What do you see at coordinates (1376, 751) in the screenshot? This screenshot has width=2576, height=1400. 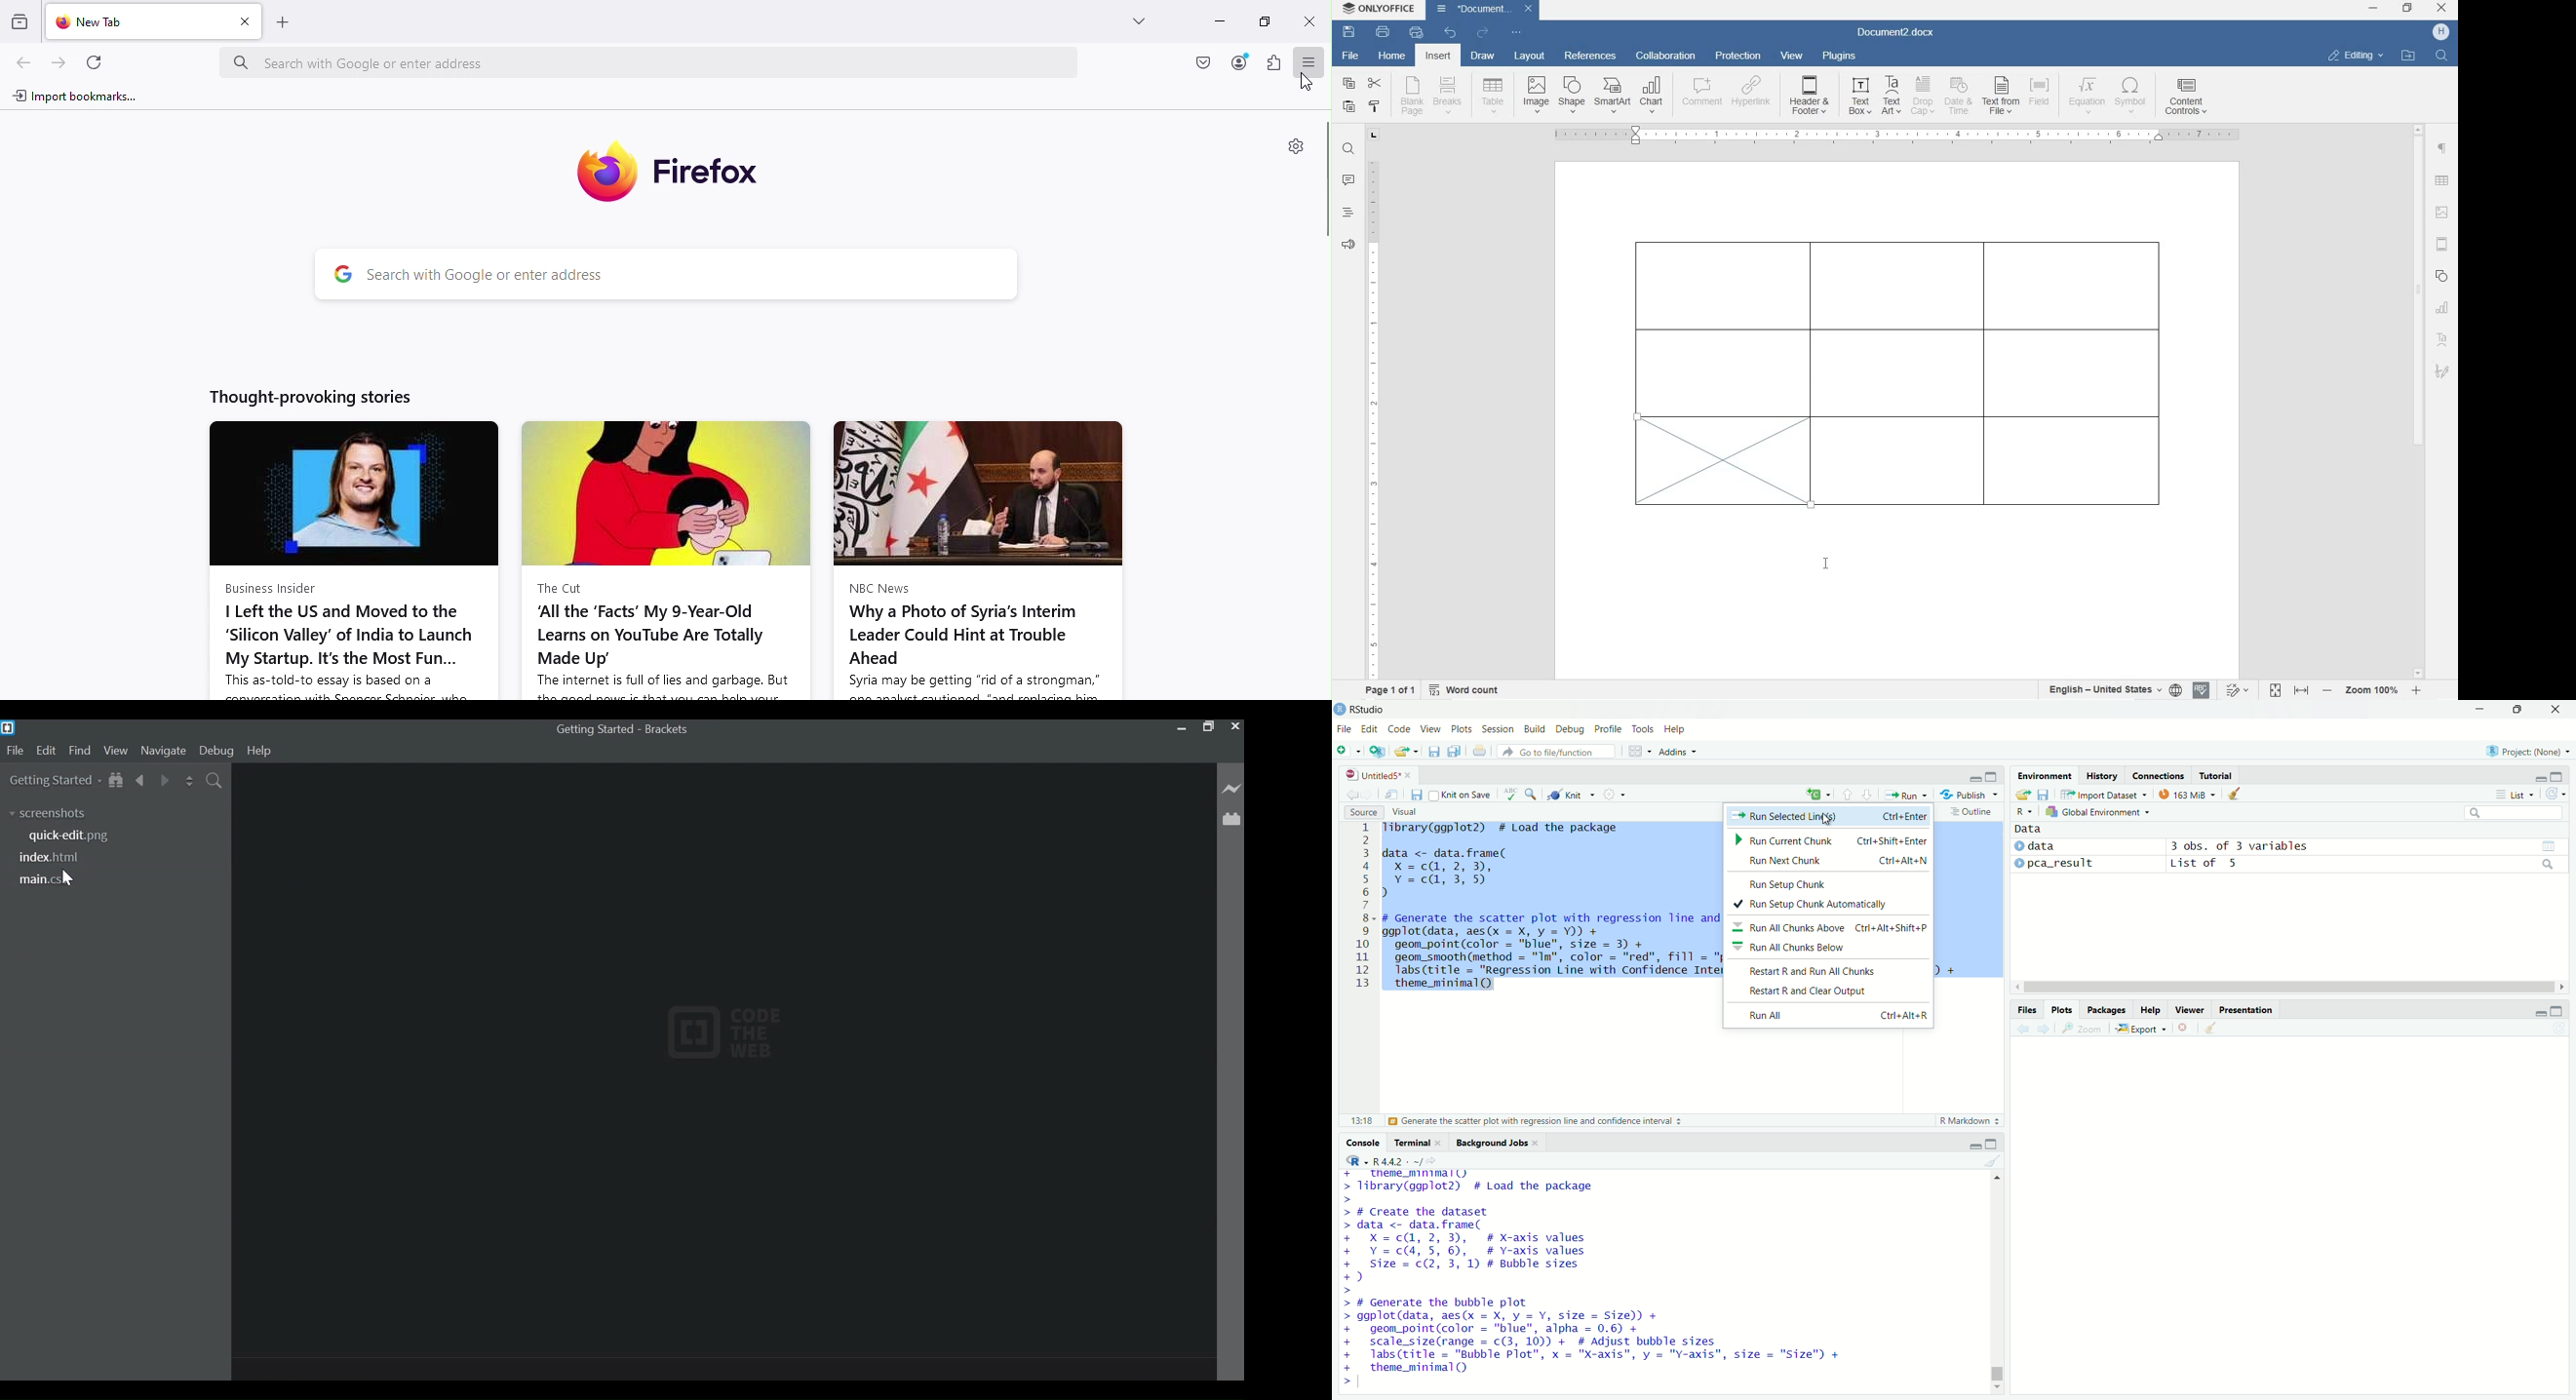 I see `Create a project` at bounding box center [1376, 751].